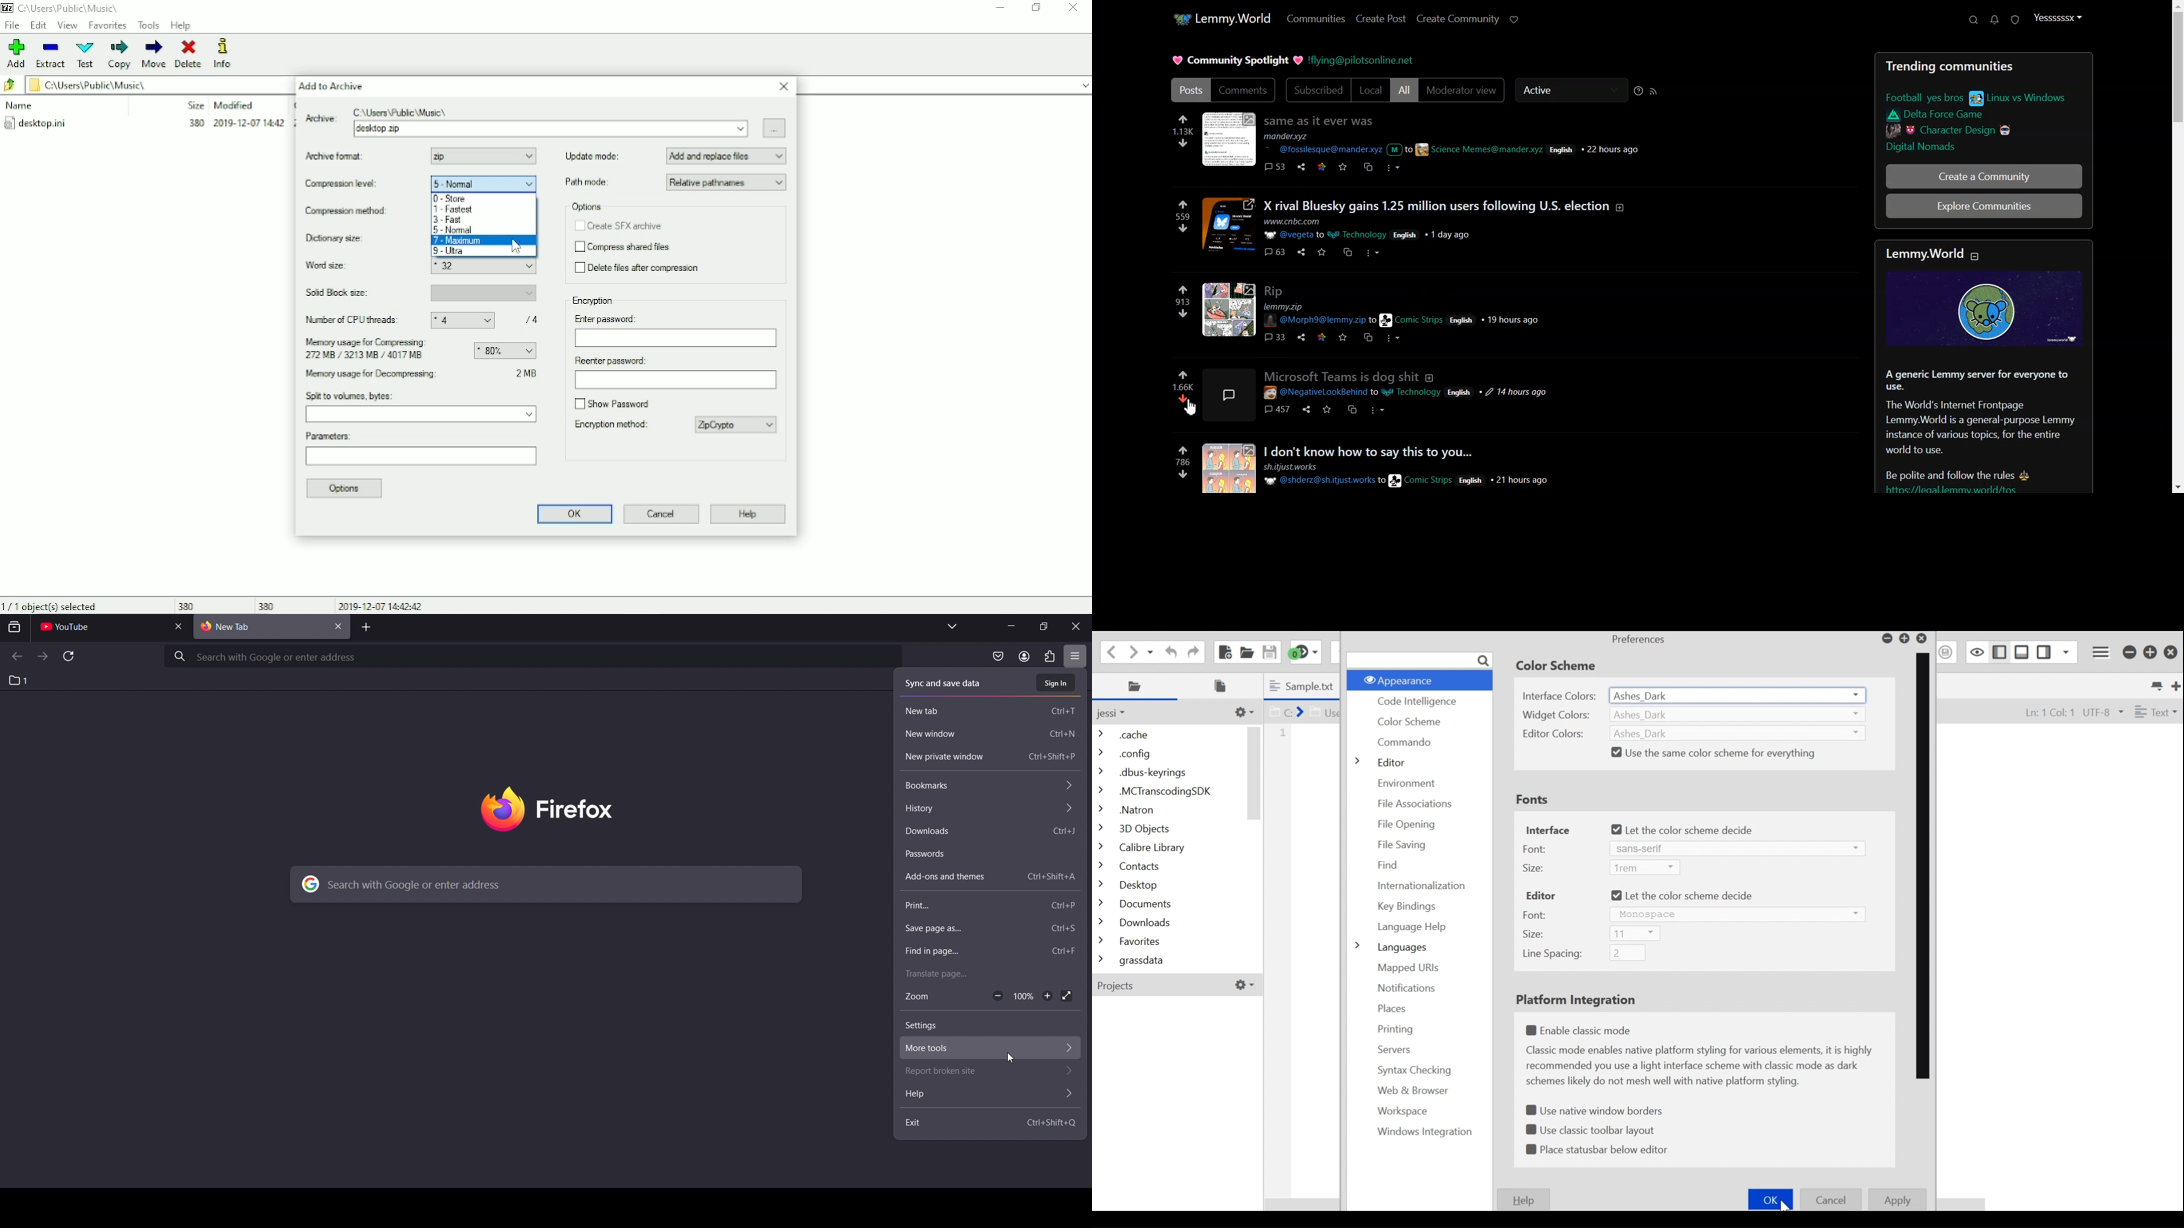 This screenshot has width=2184, height=1232. What do you see at coordinates (1069, 1072) in the screenshot?
I see `Menu Arrow` at bounding box center [1069, 1072].